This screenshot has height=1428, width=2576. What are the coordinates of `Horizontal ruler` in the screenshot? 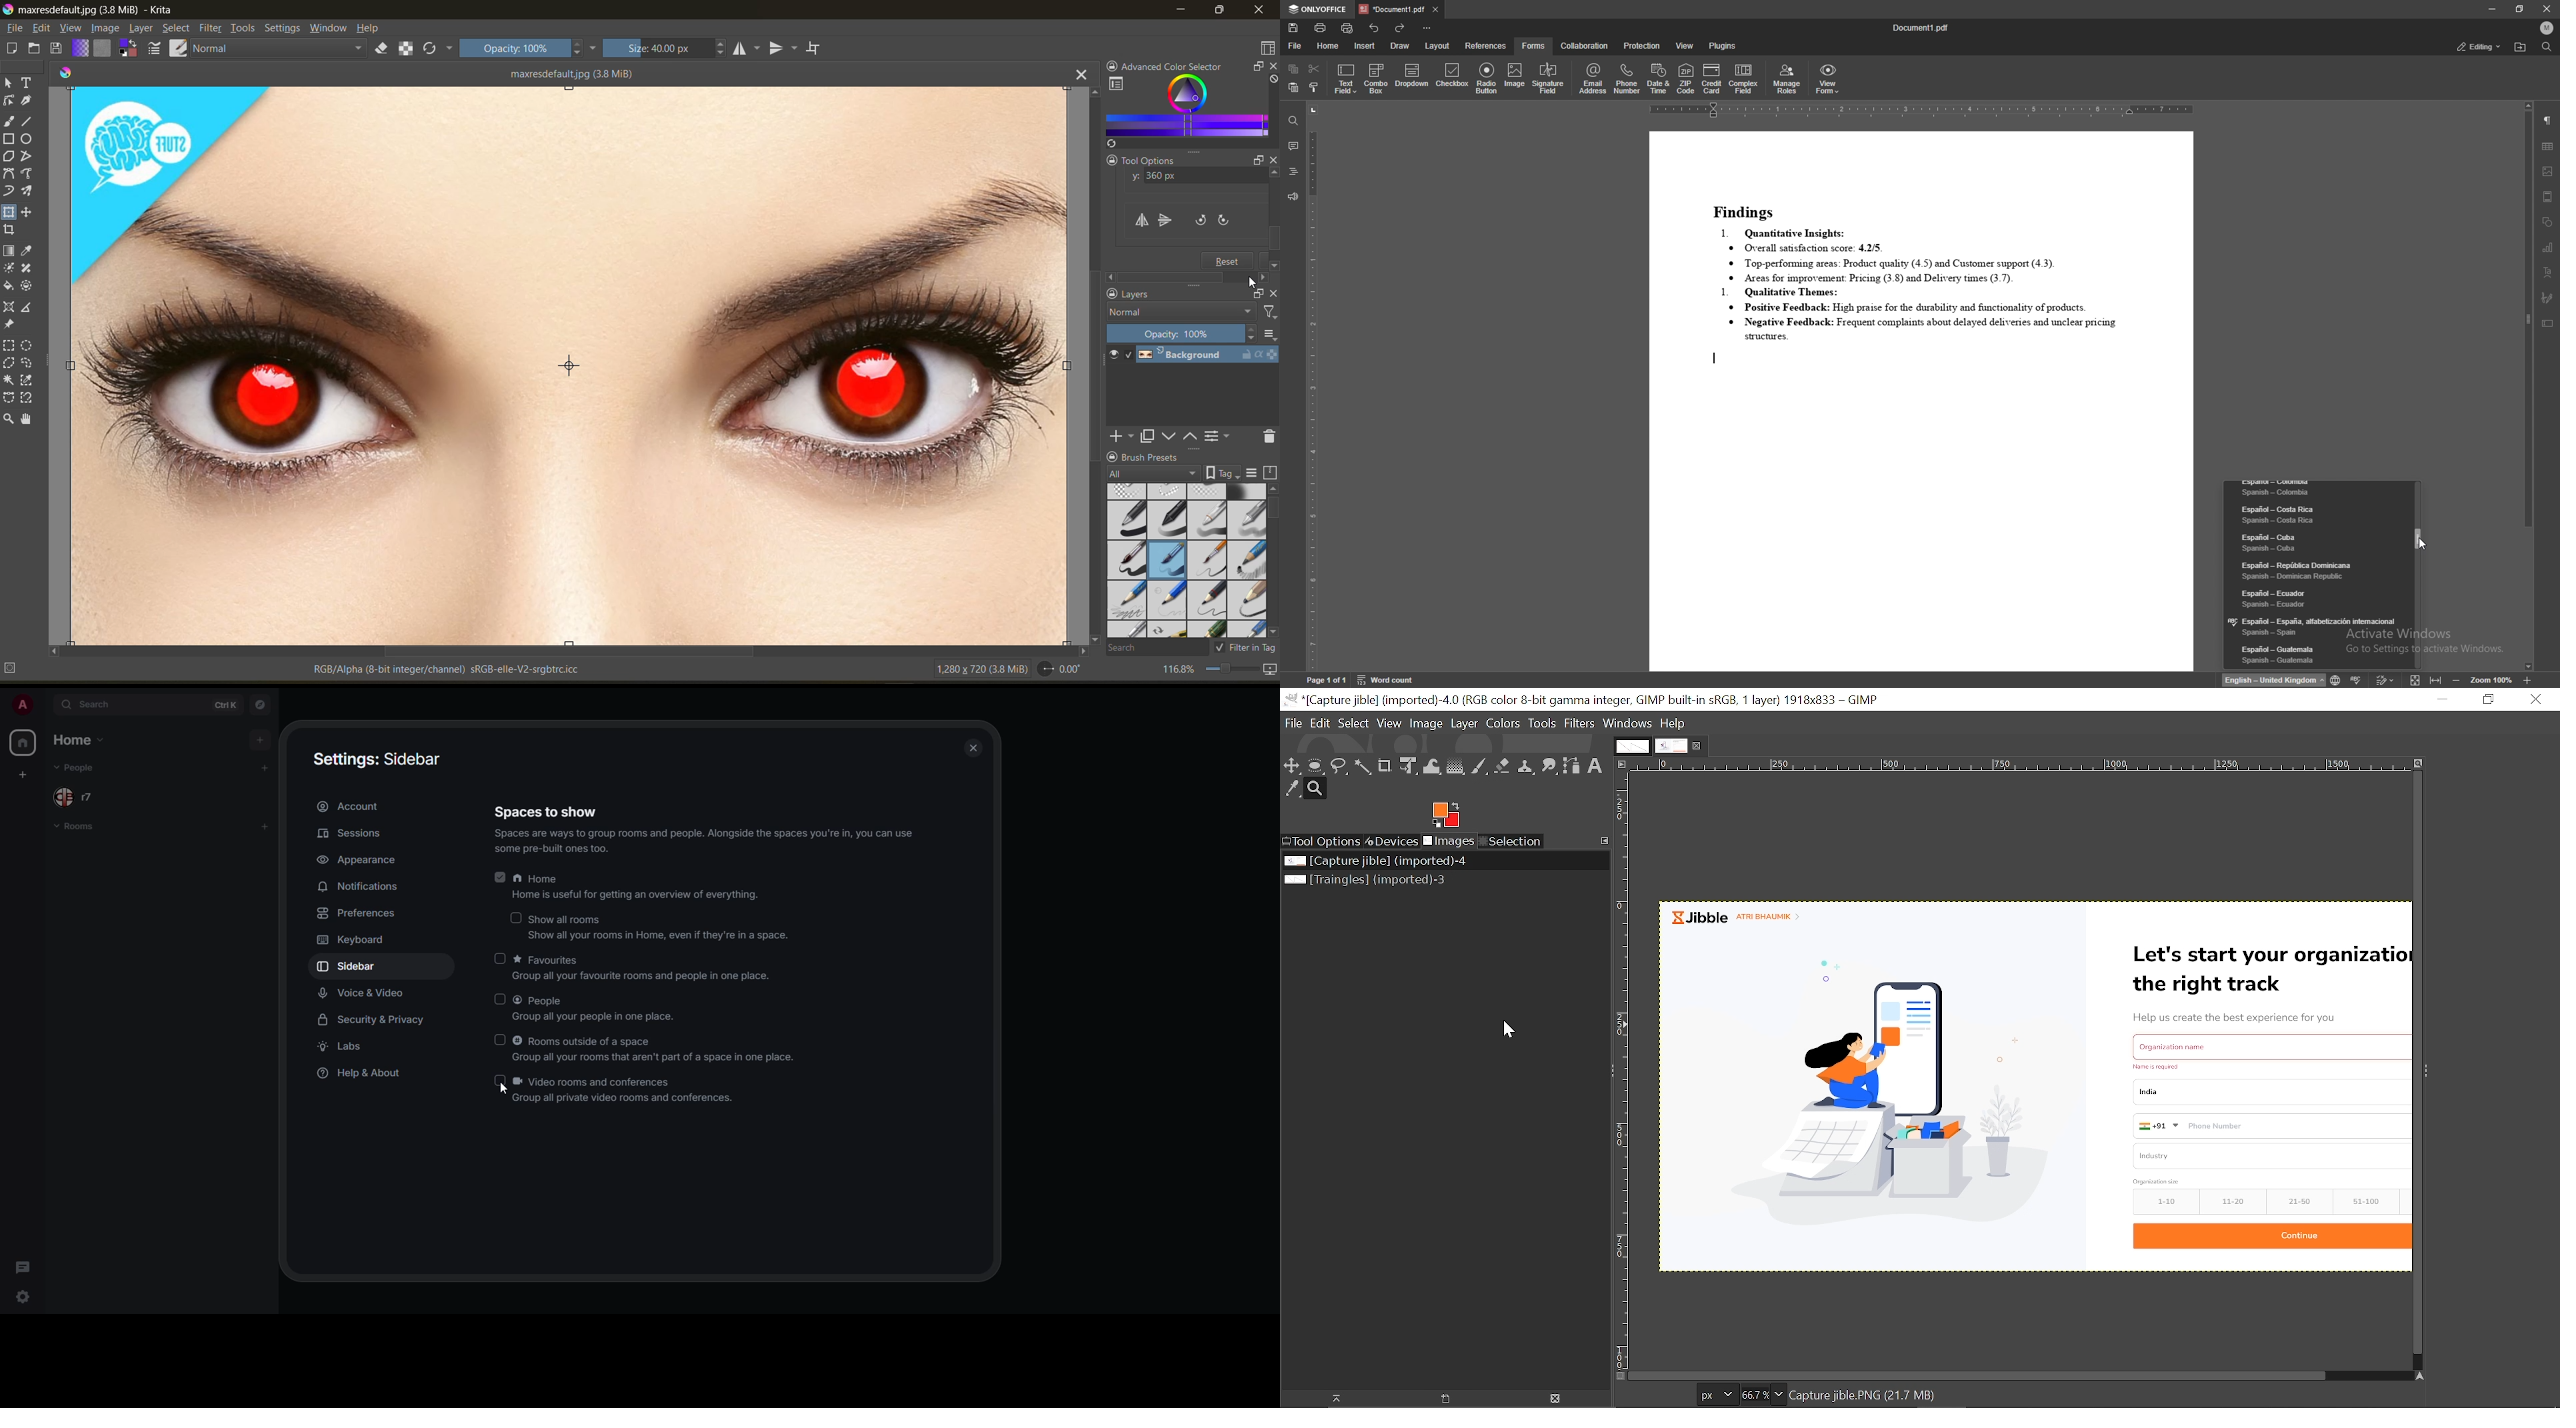 It's located at (2019, 764).